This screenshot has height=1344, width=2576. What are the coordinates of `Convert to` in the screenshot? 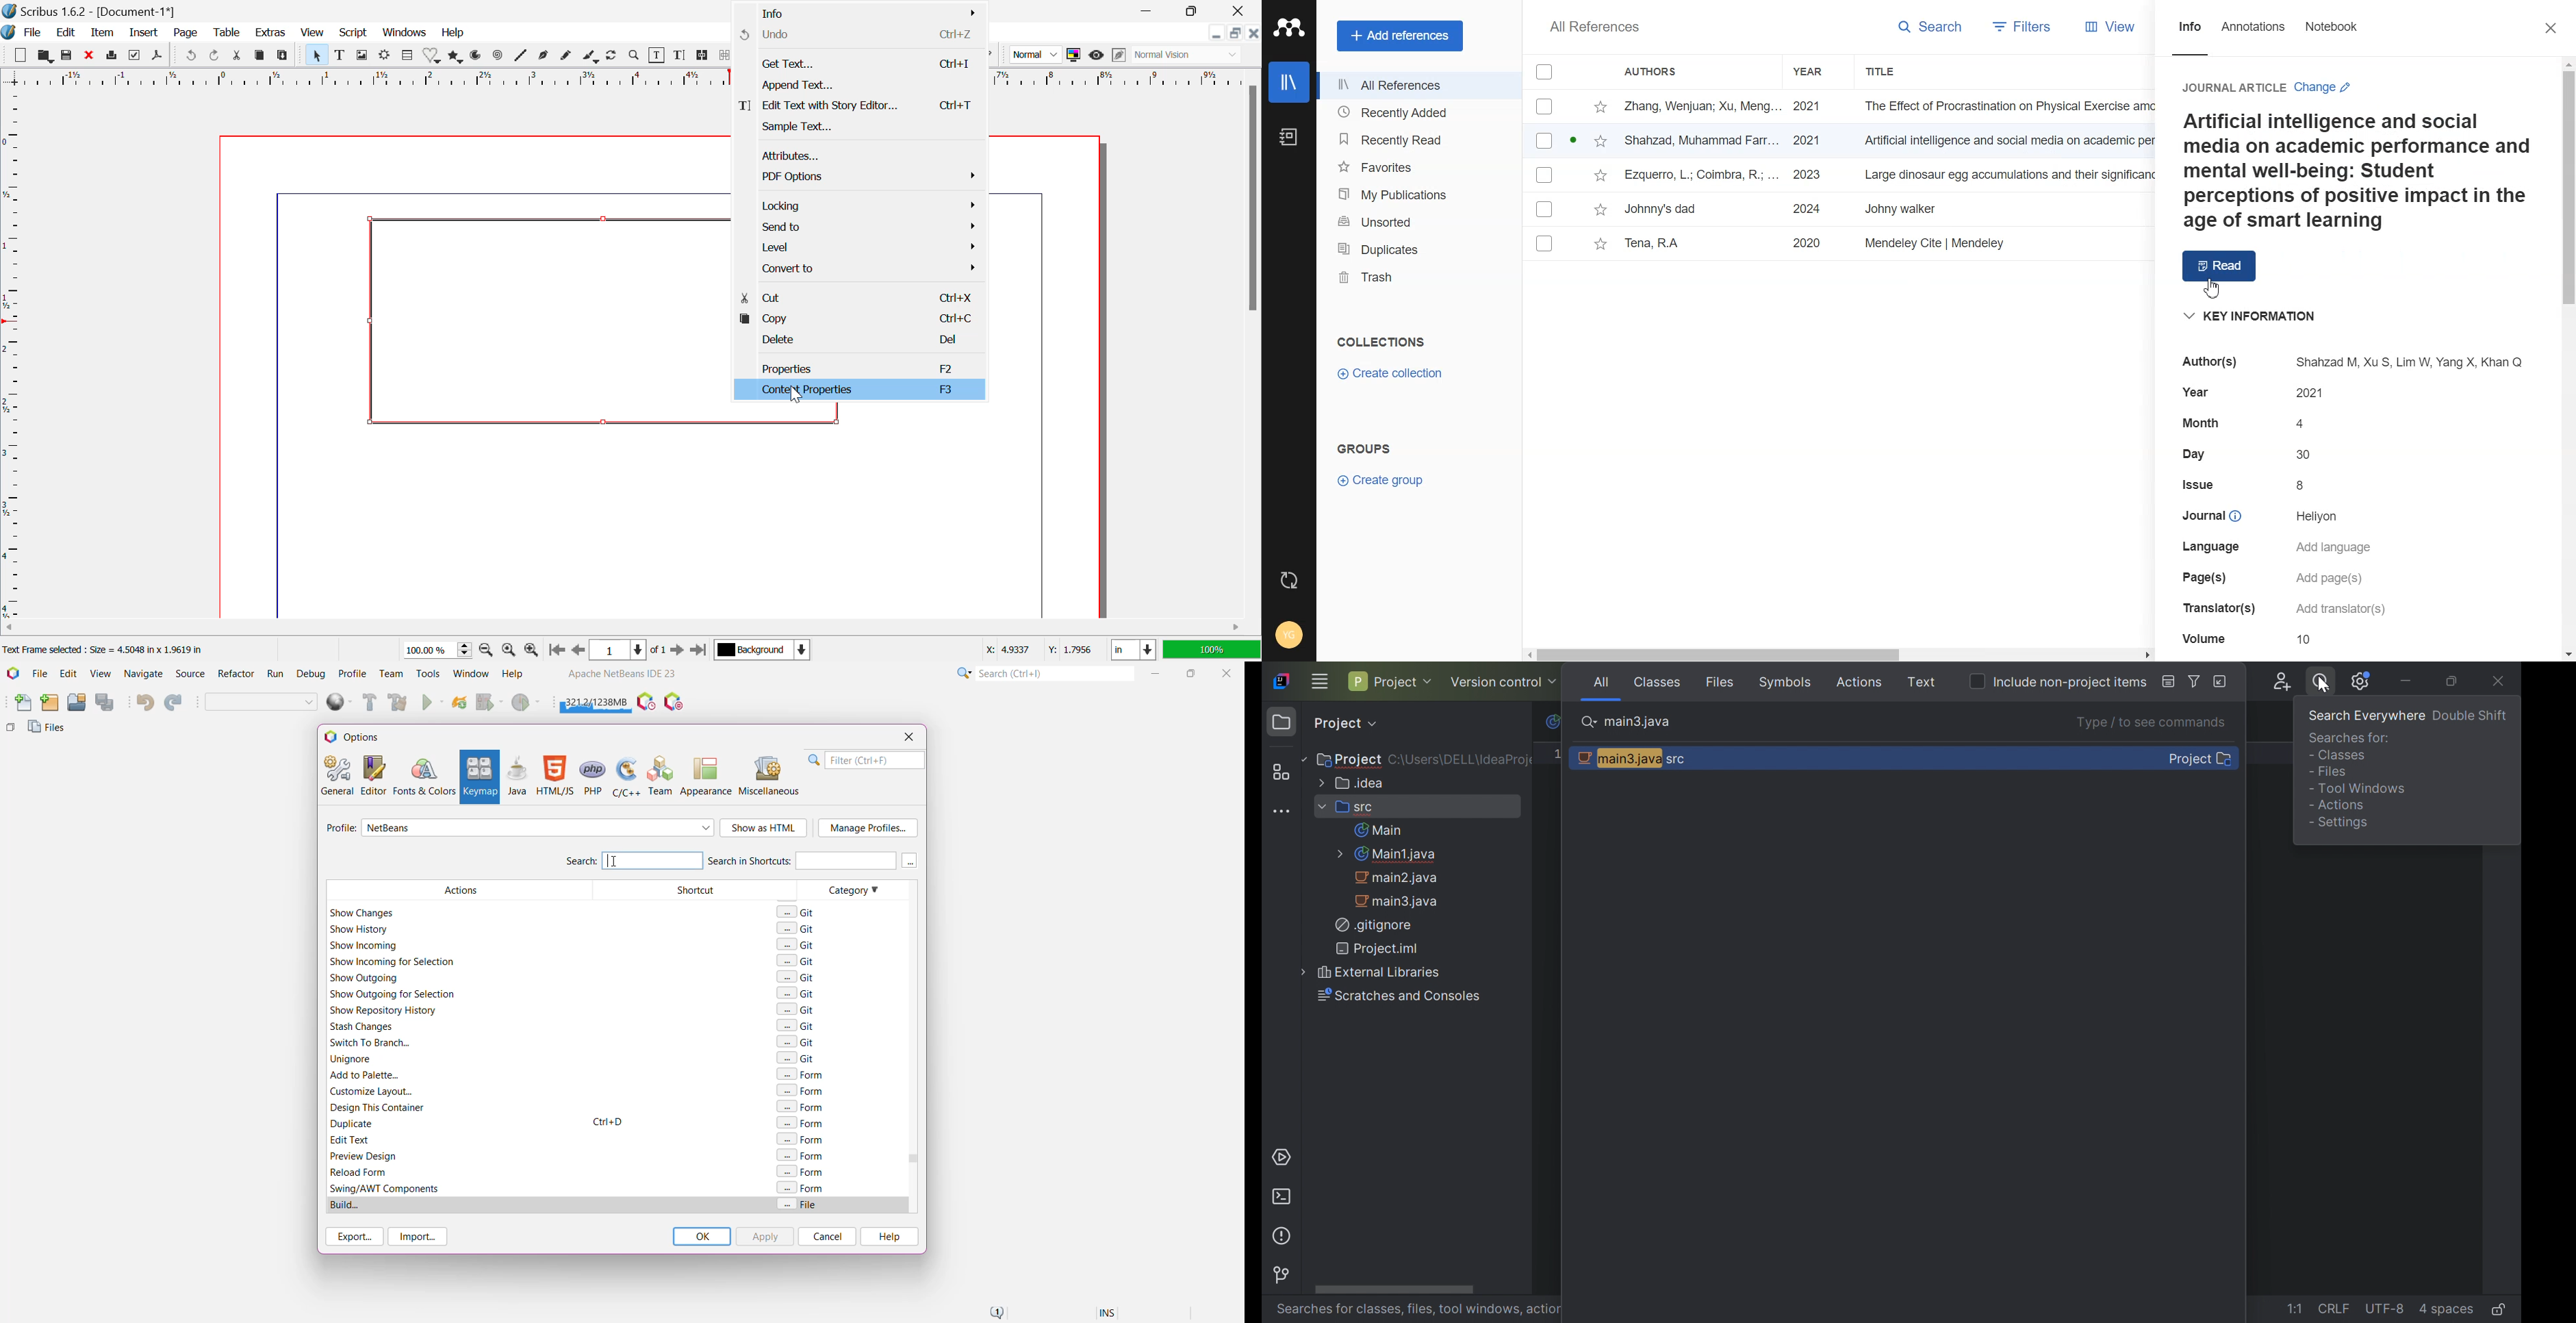 It's located at (861, 270).